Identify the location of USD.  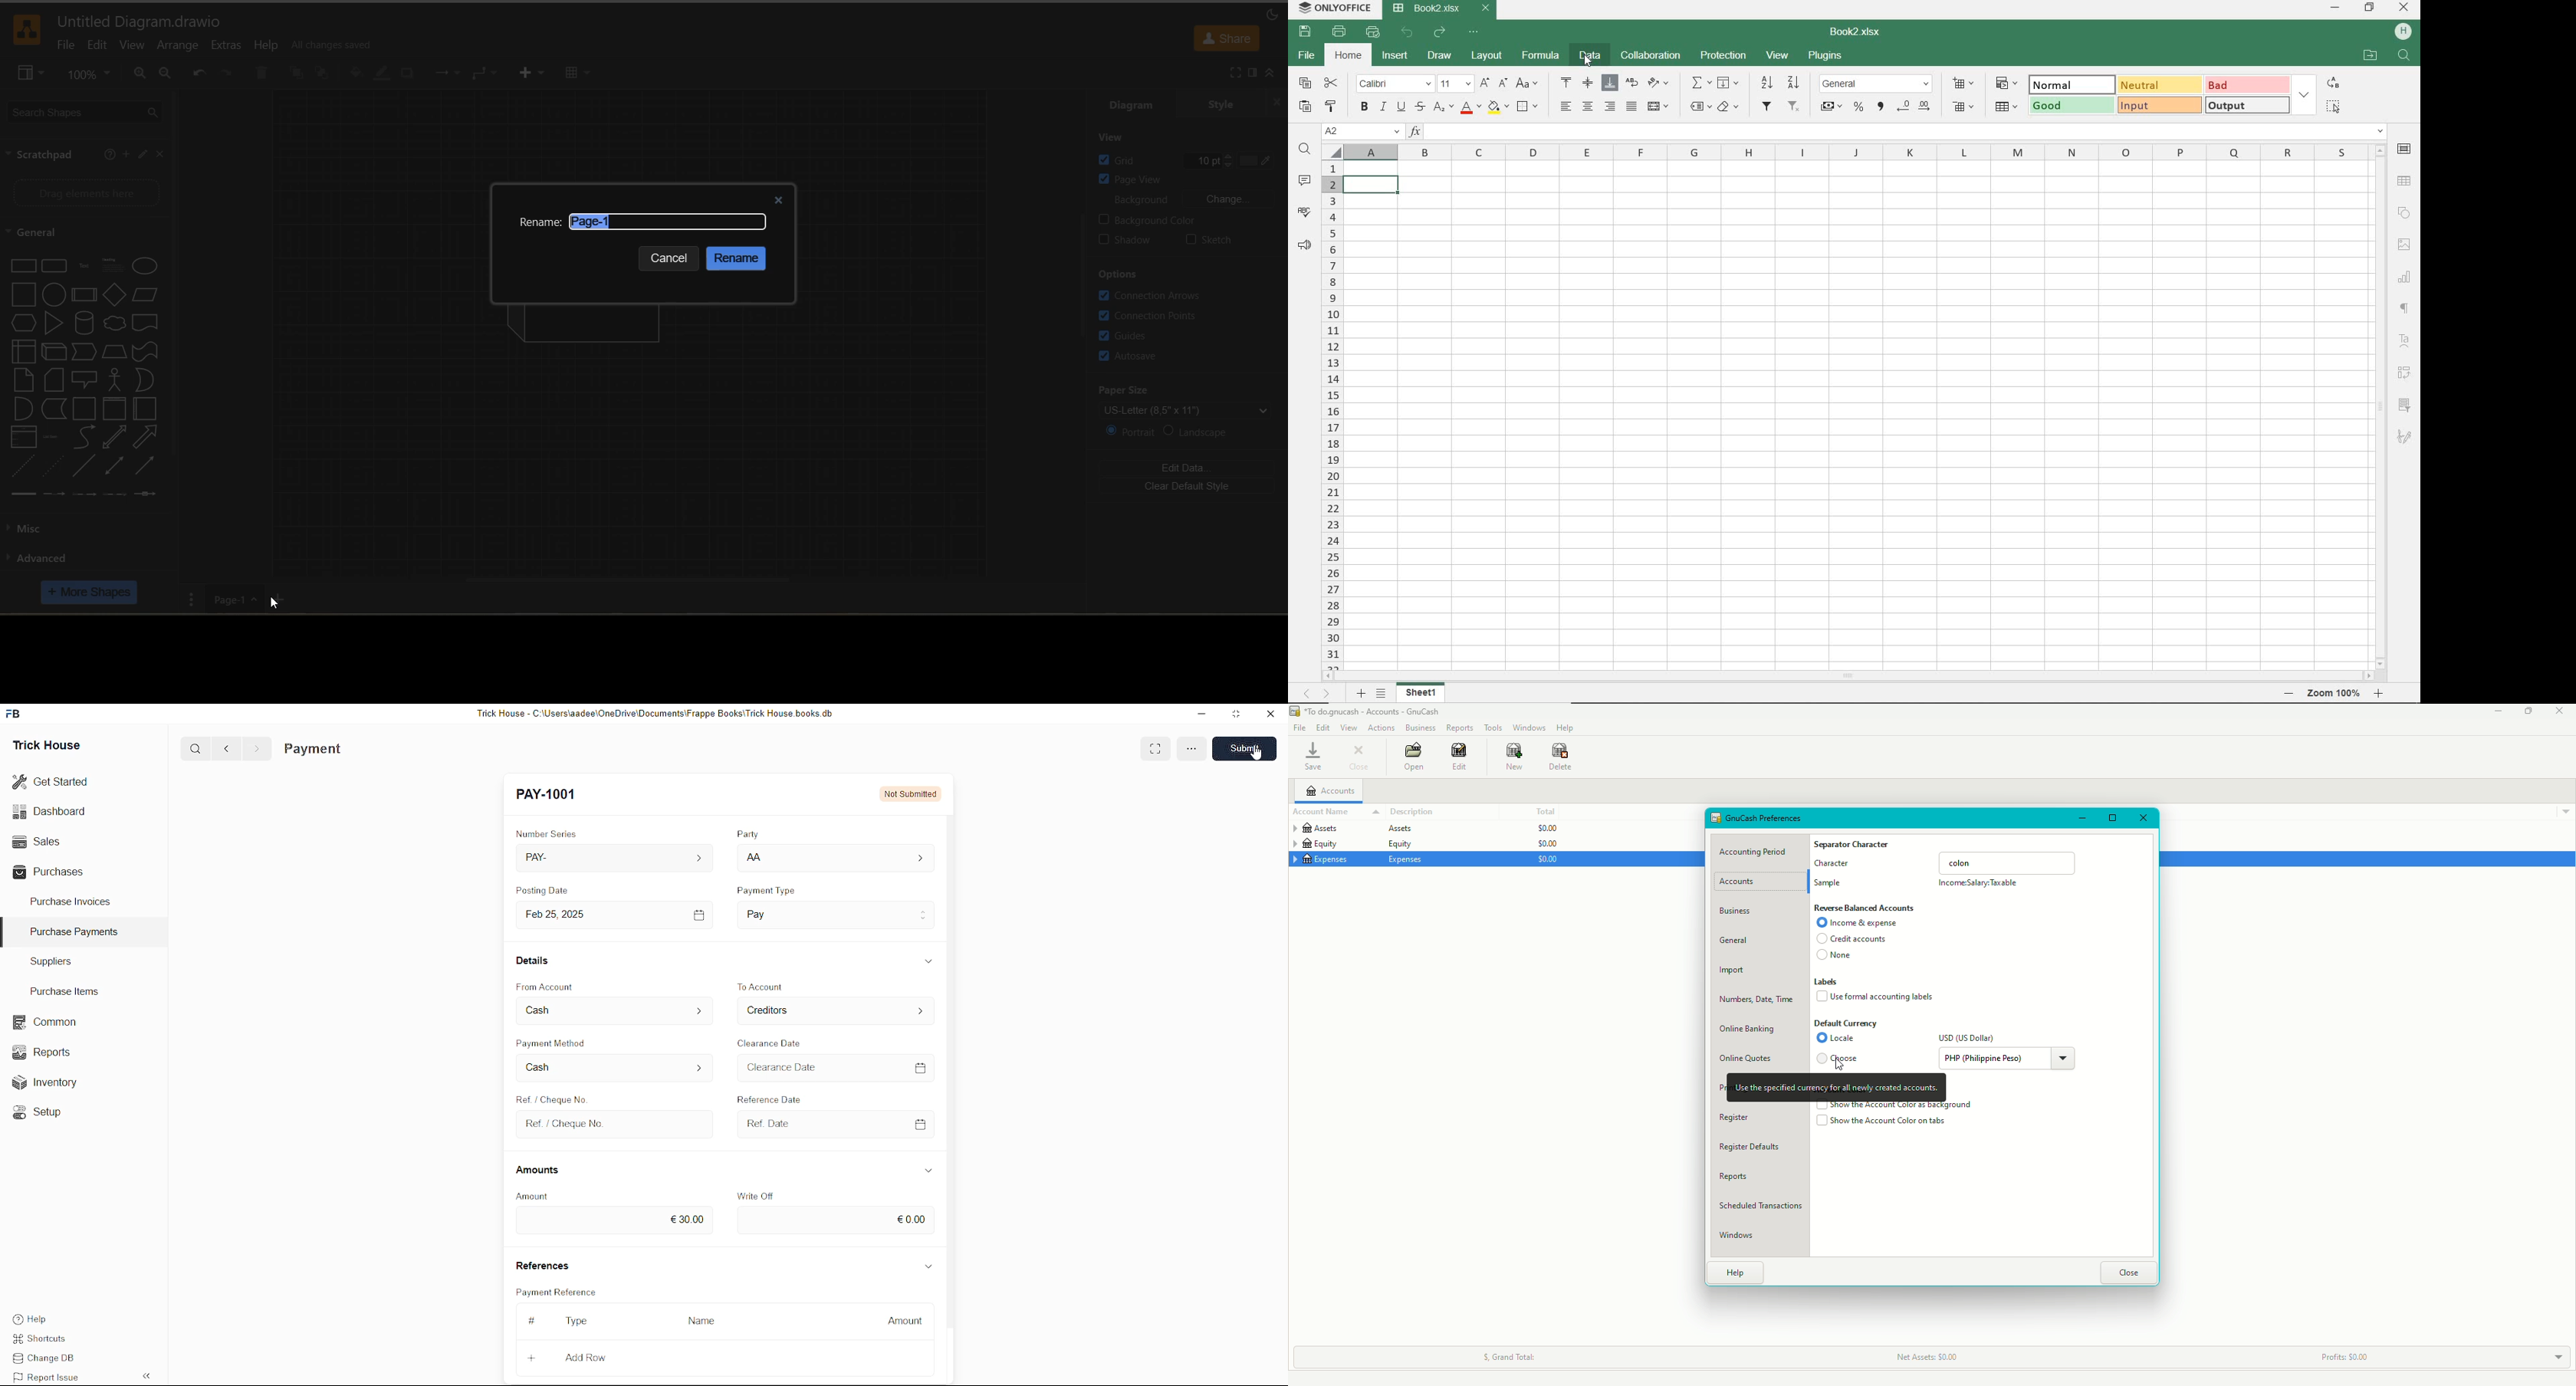
(1968, 1038).